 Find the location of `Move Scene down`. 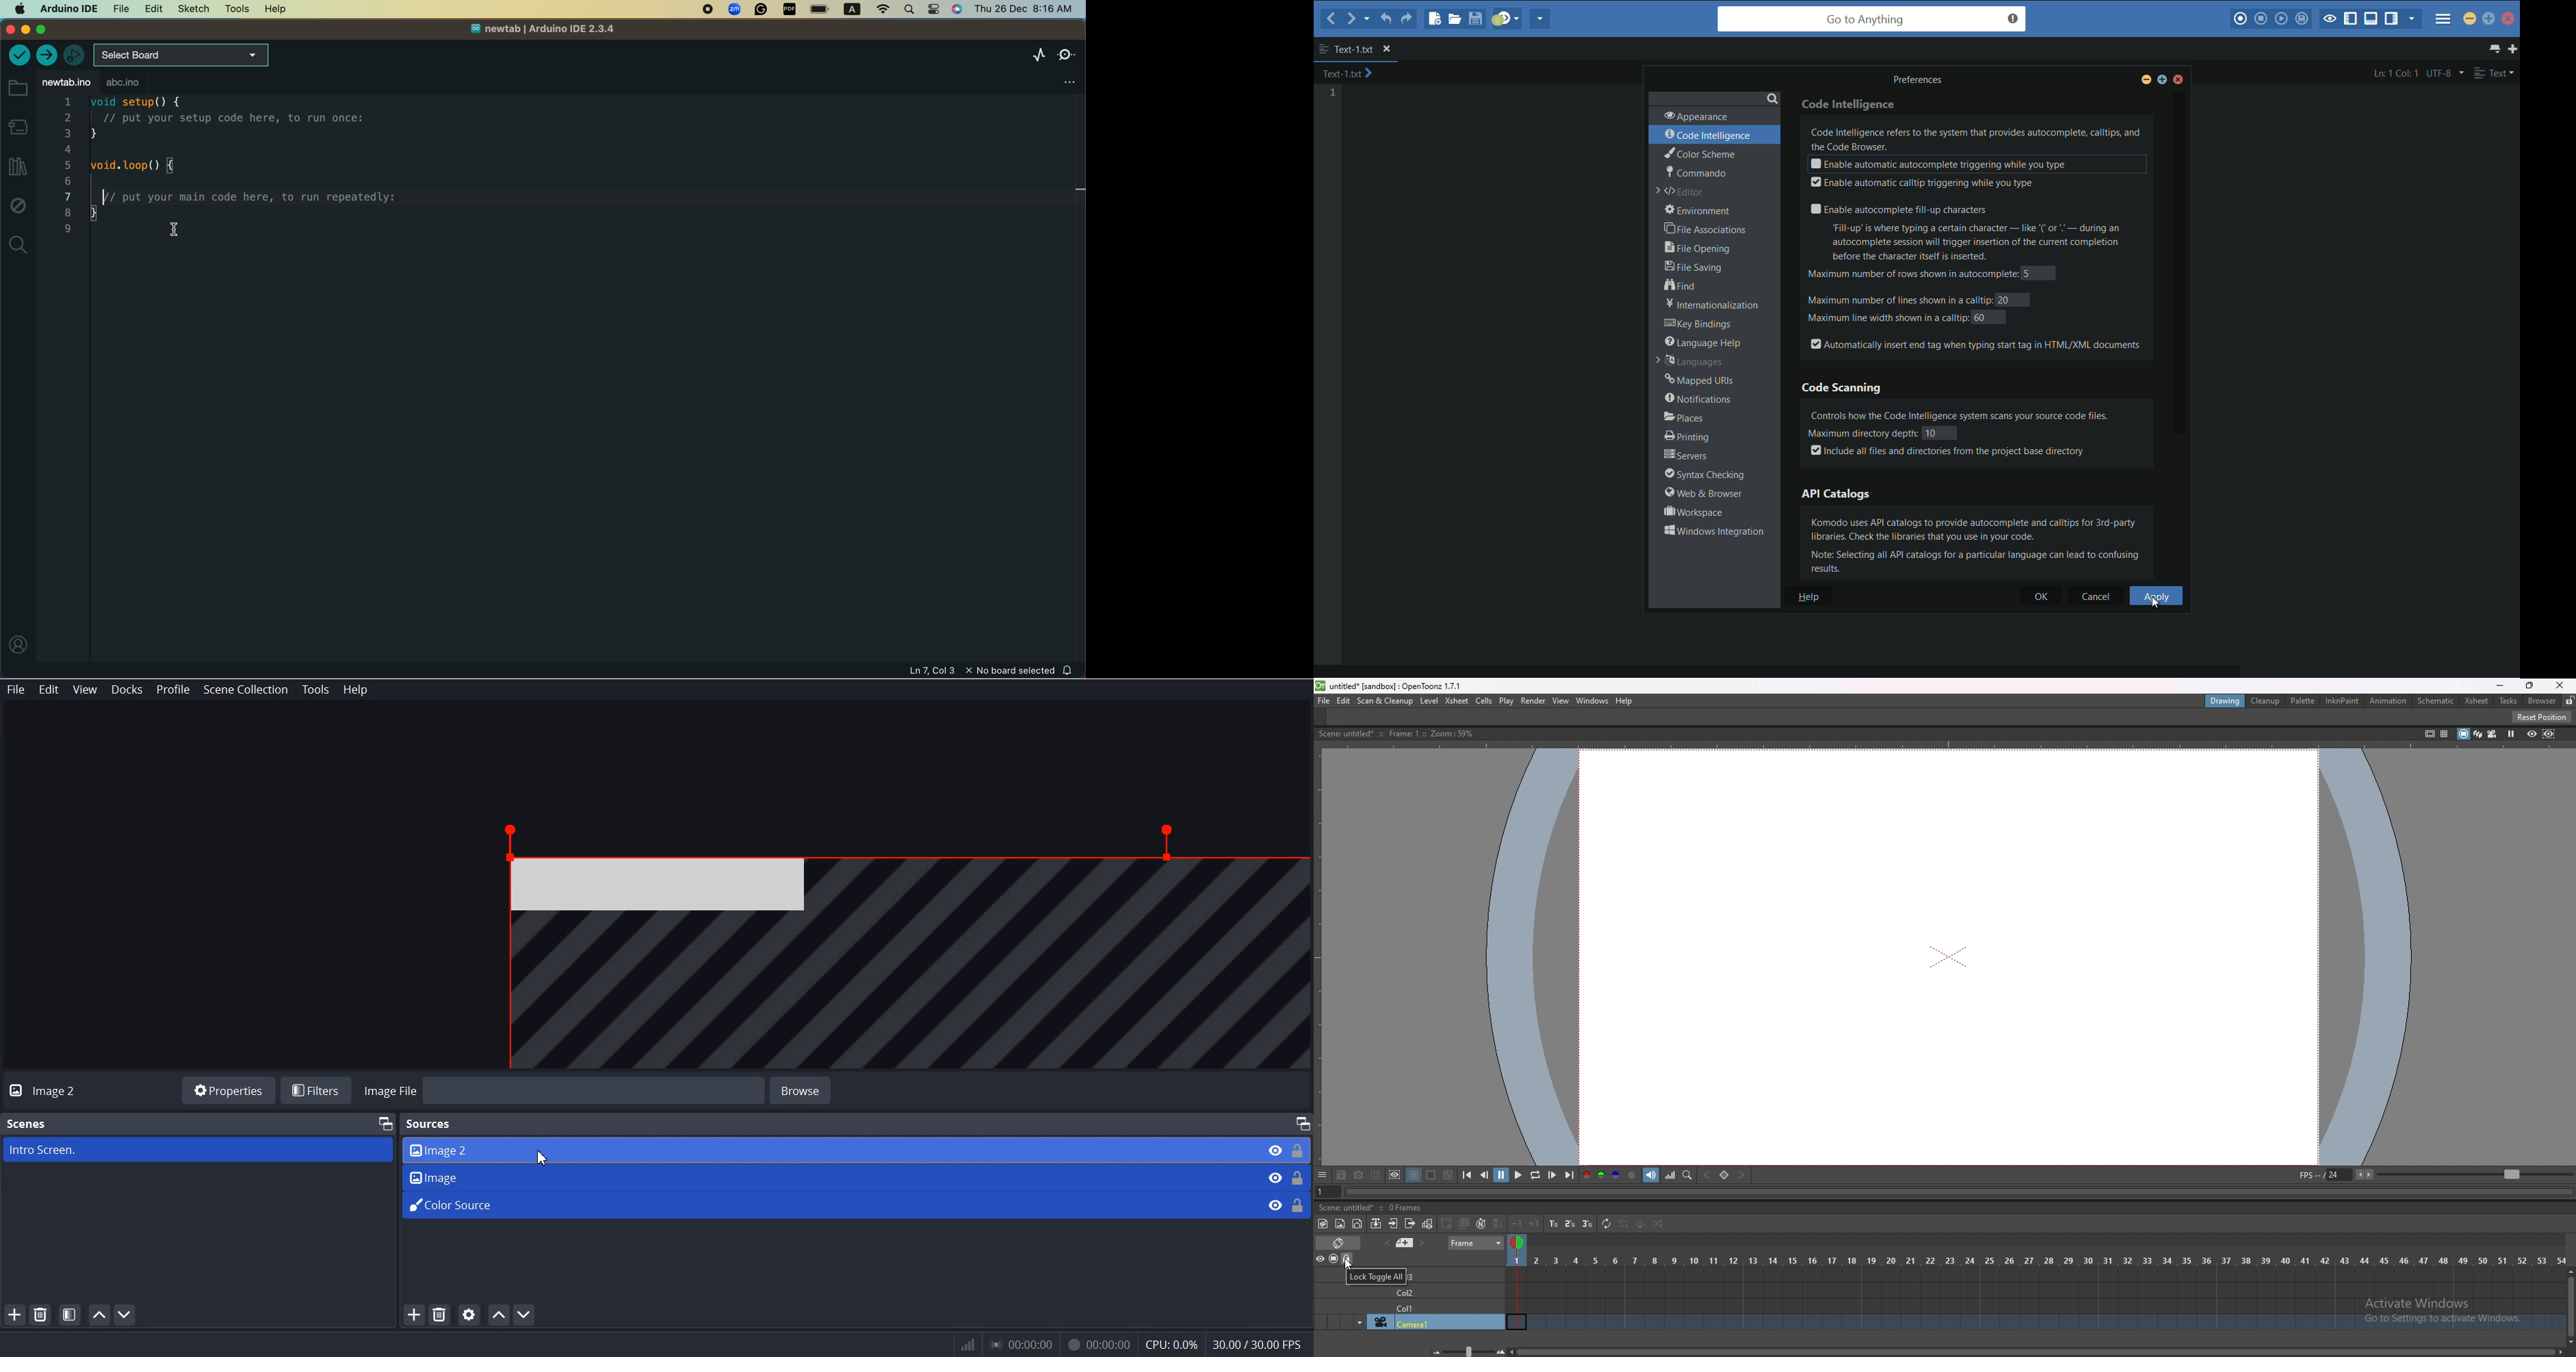

Move Scene down is located at coordinates (527, 1315).